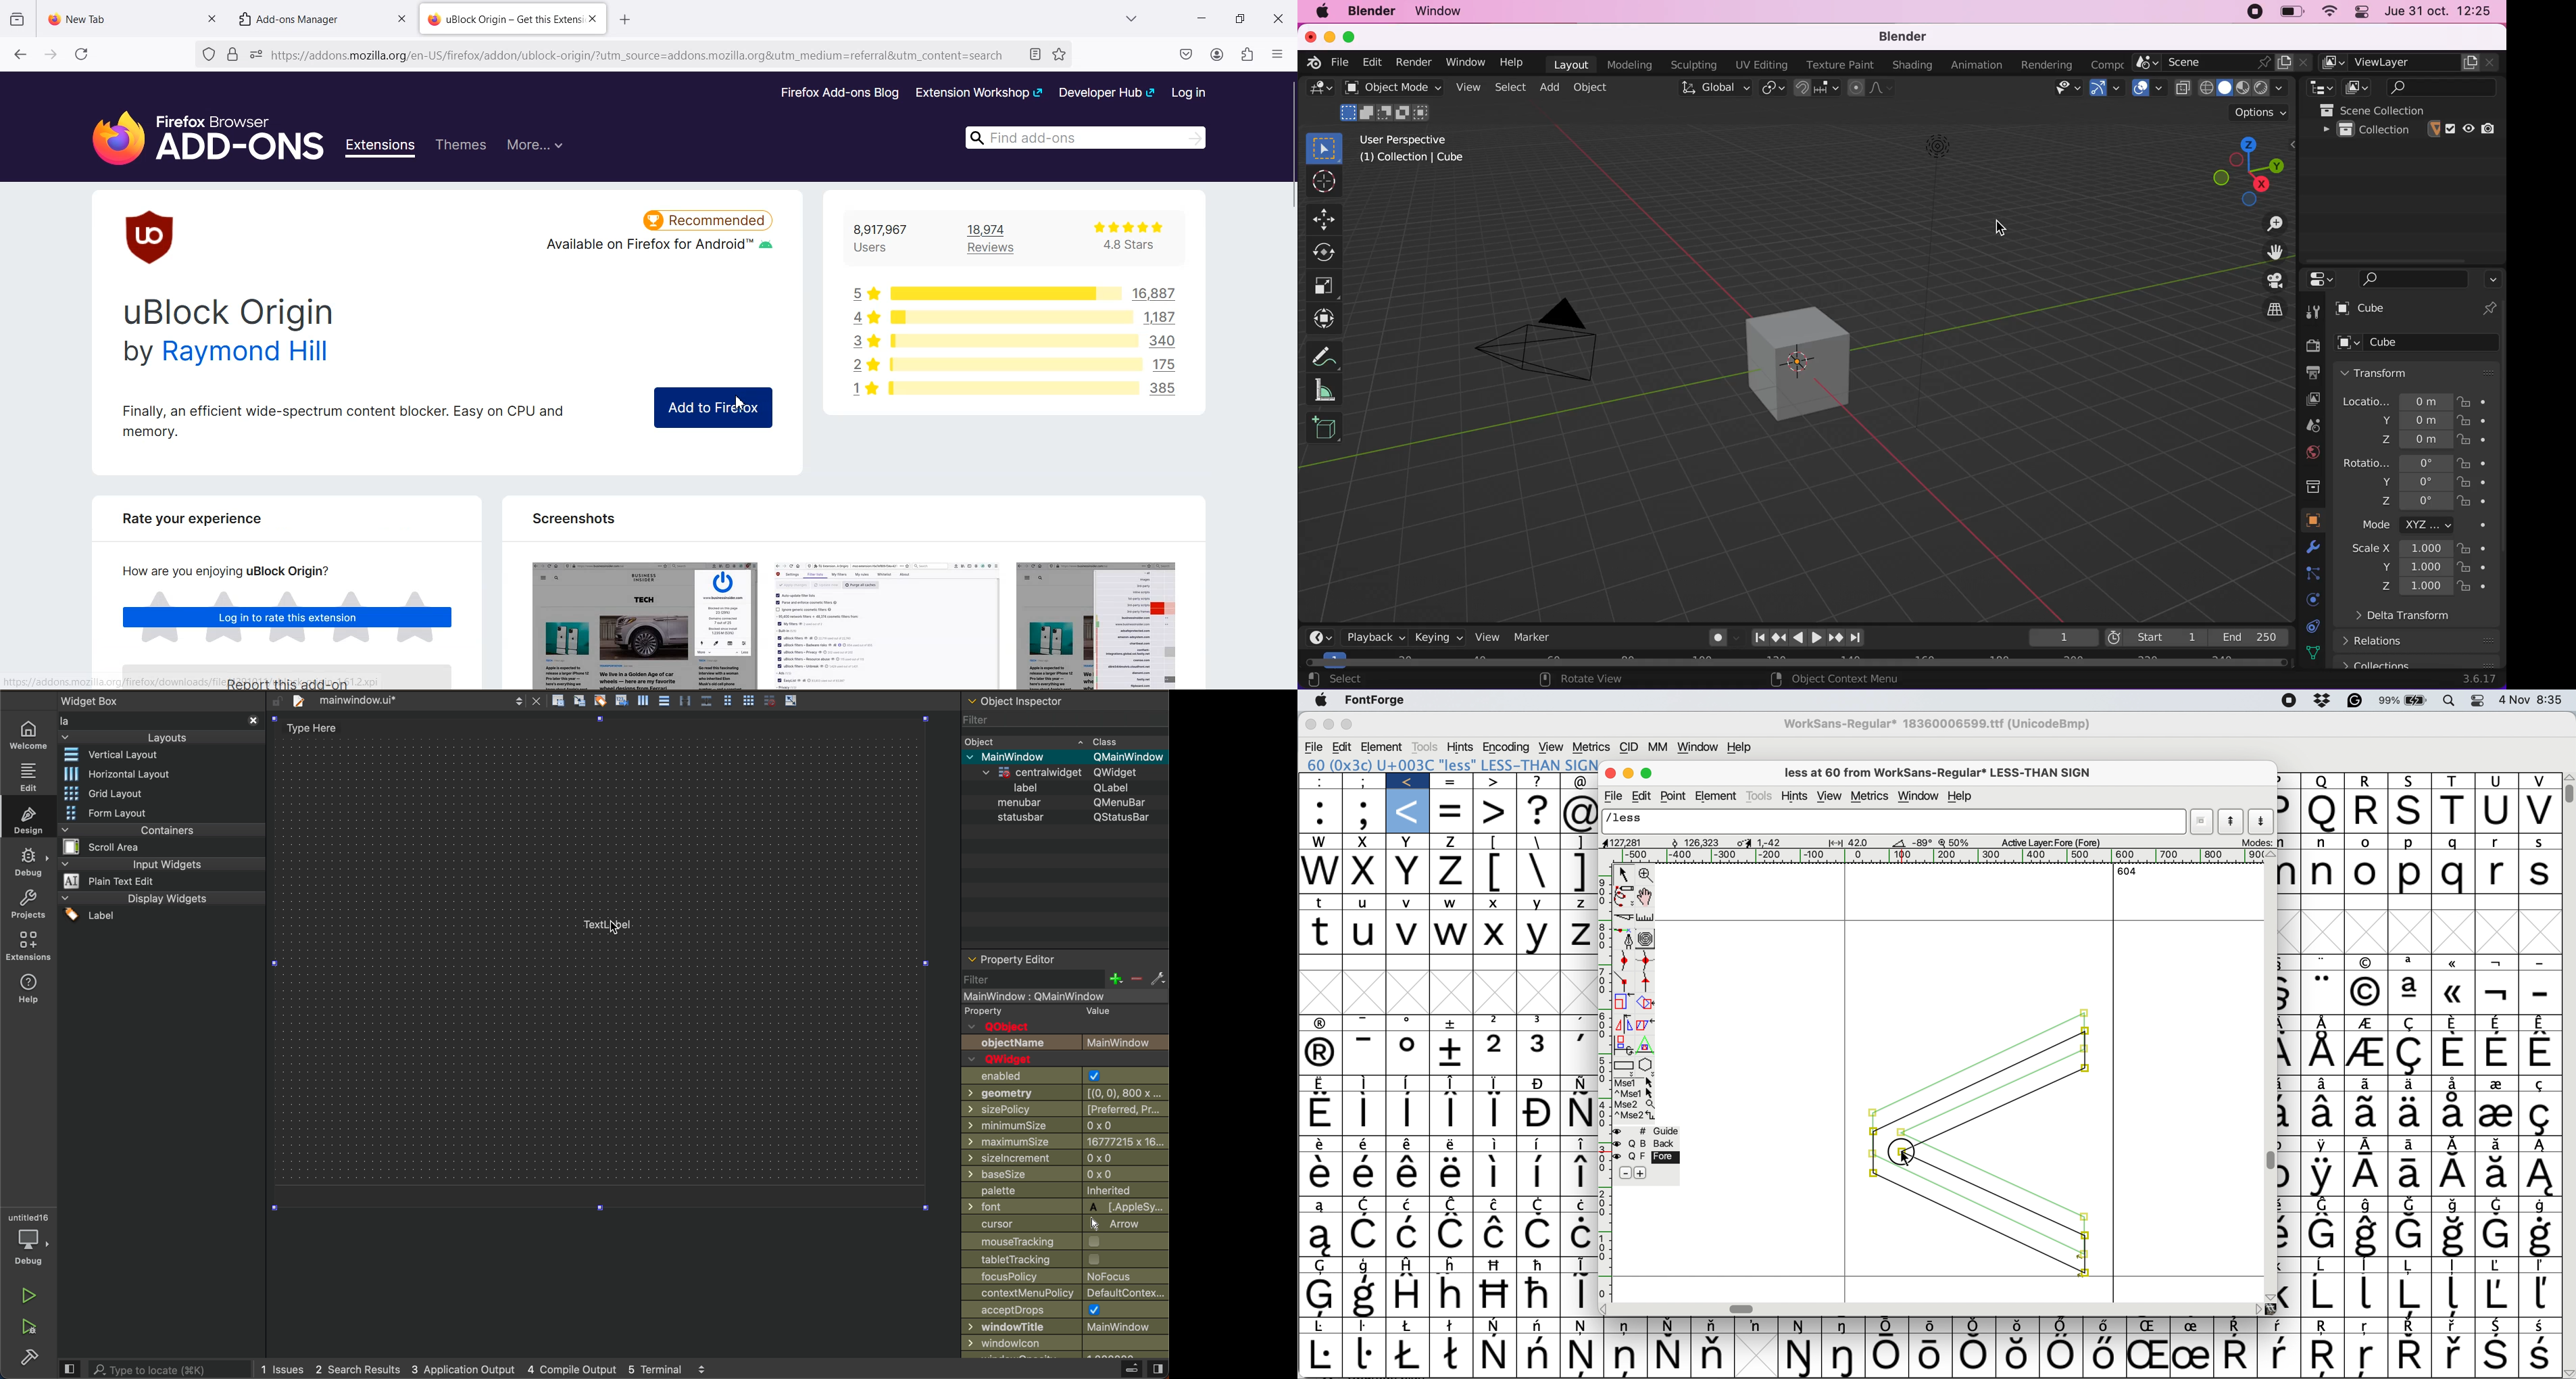 This screenshot has height=1400, width=2576. What do you see at coordinates (2454, 1023) in the screenshot?
I see `Symbol` at bounding box center [2454, 1023].